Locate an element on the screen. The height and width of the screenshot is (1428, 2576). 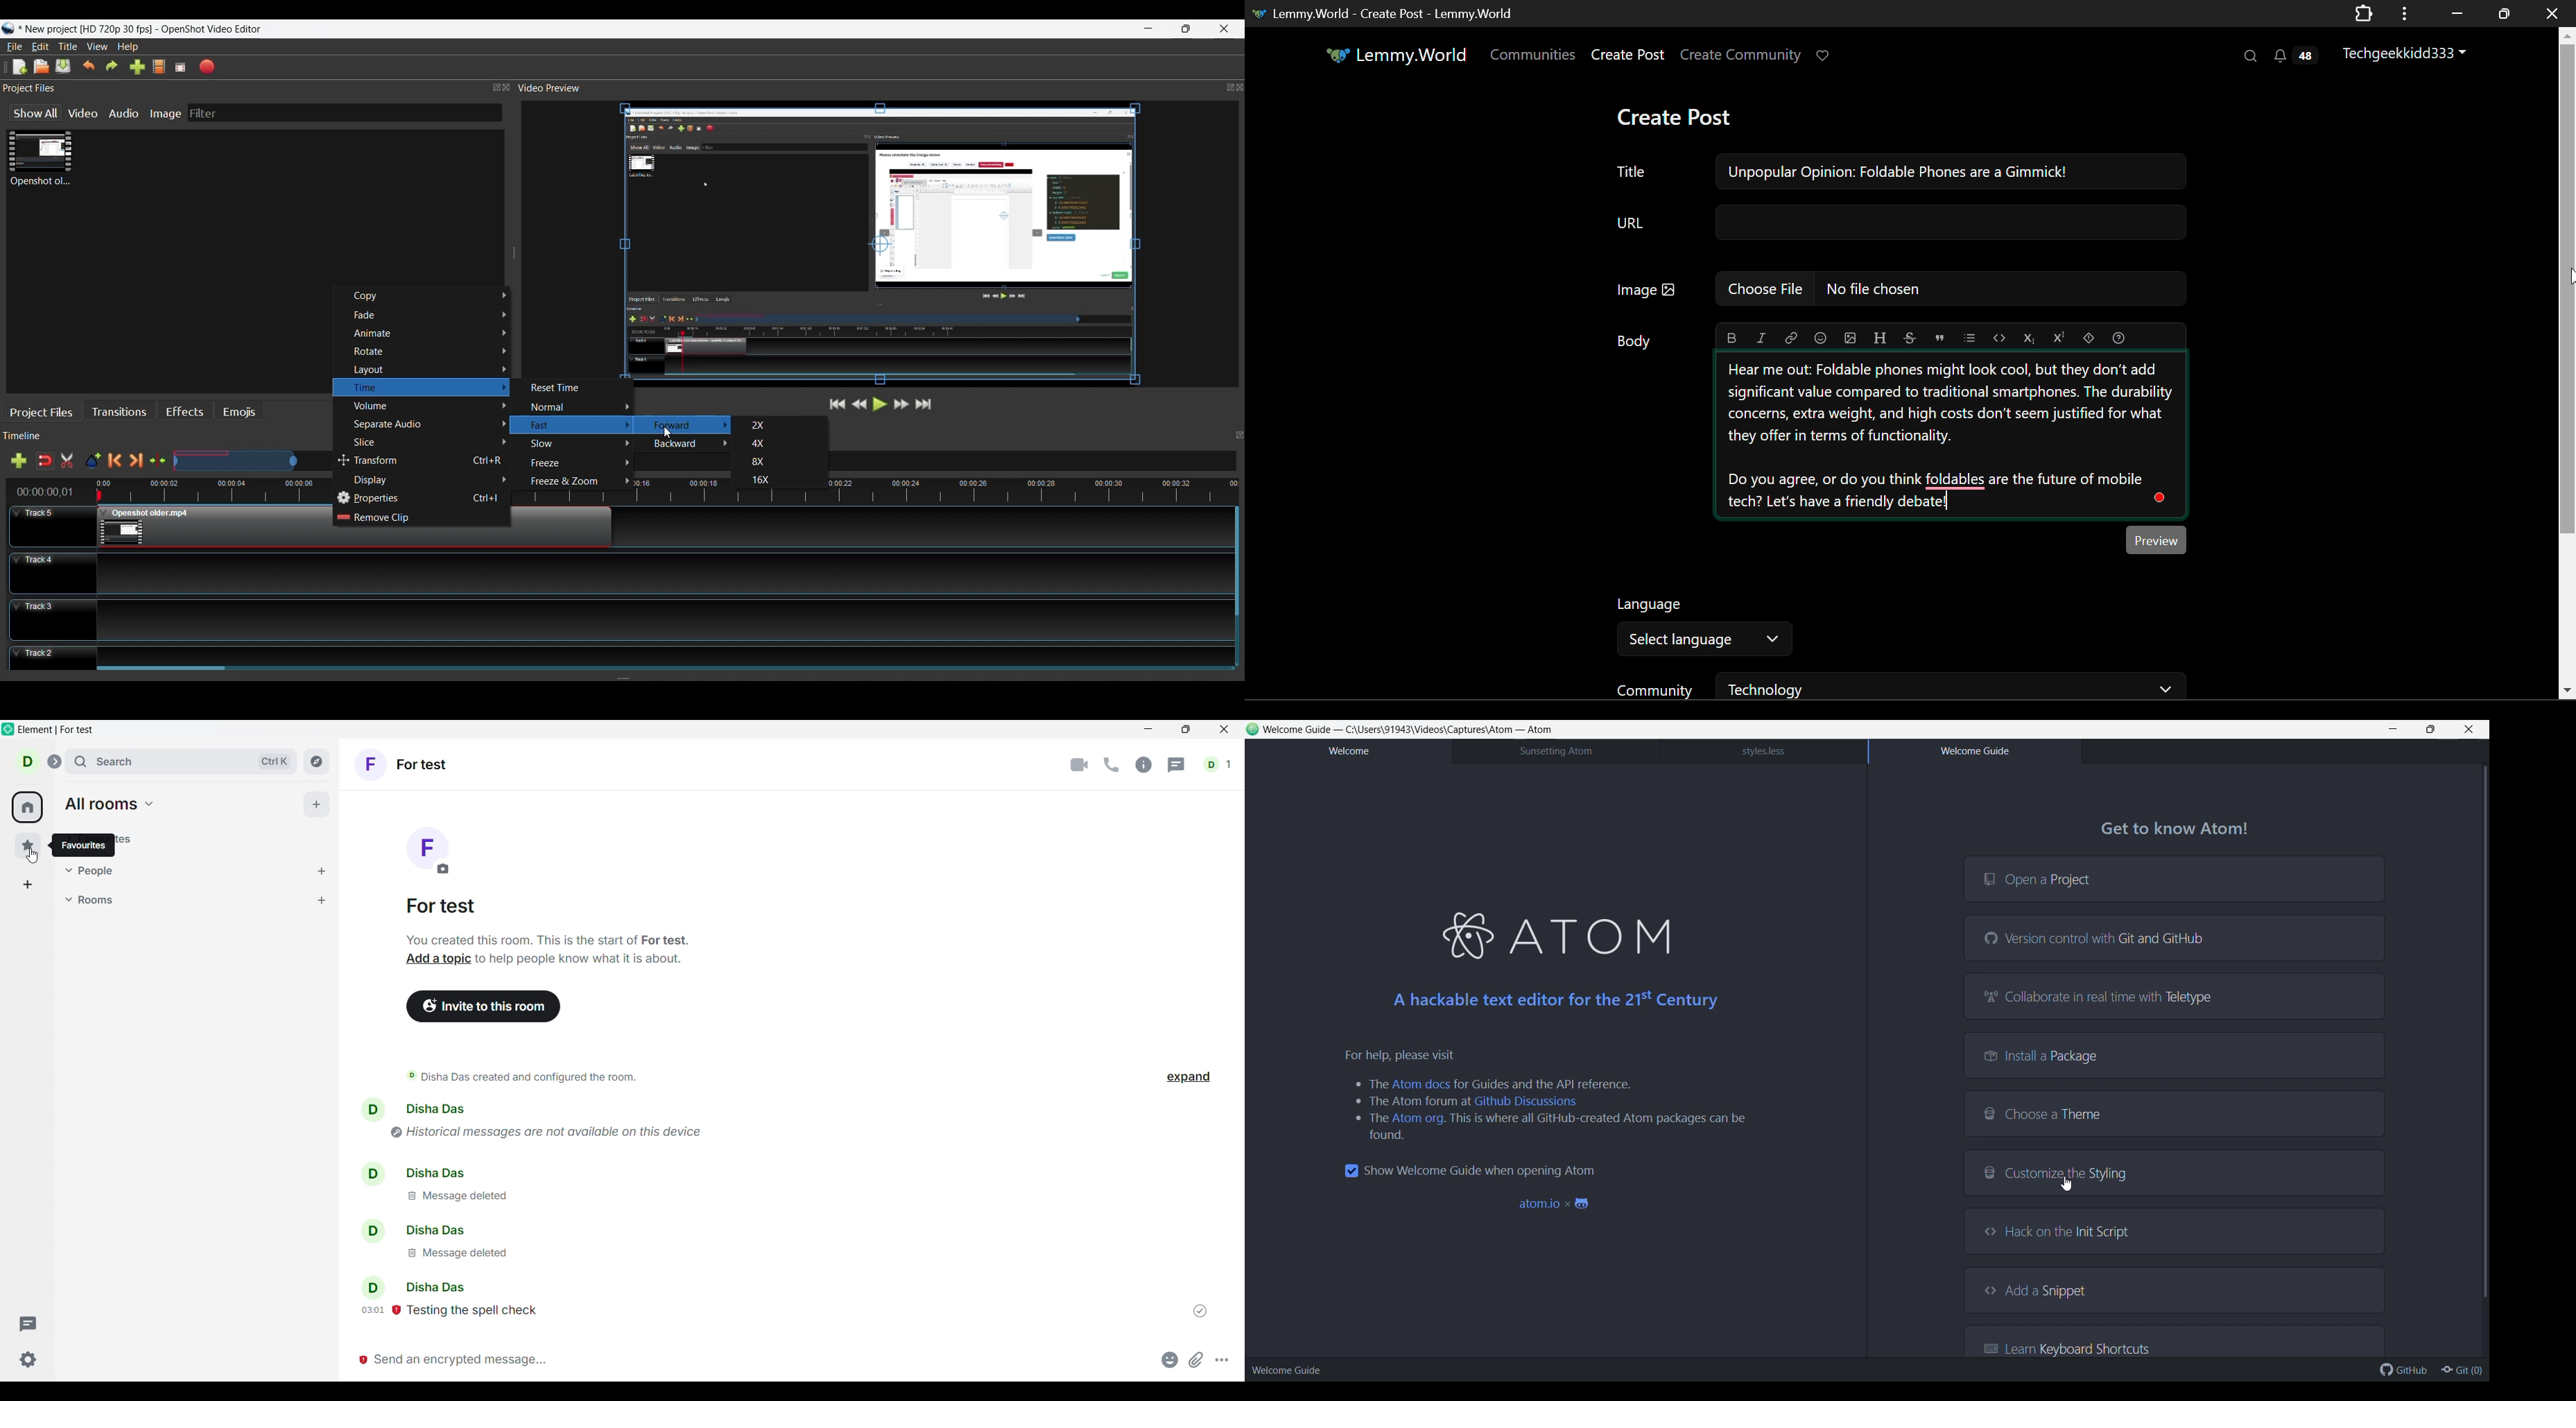
Choose File is located at coordinates (161, 67).